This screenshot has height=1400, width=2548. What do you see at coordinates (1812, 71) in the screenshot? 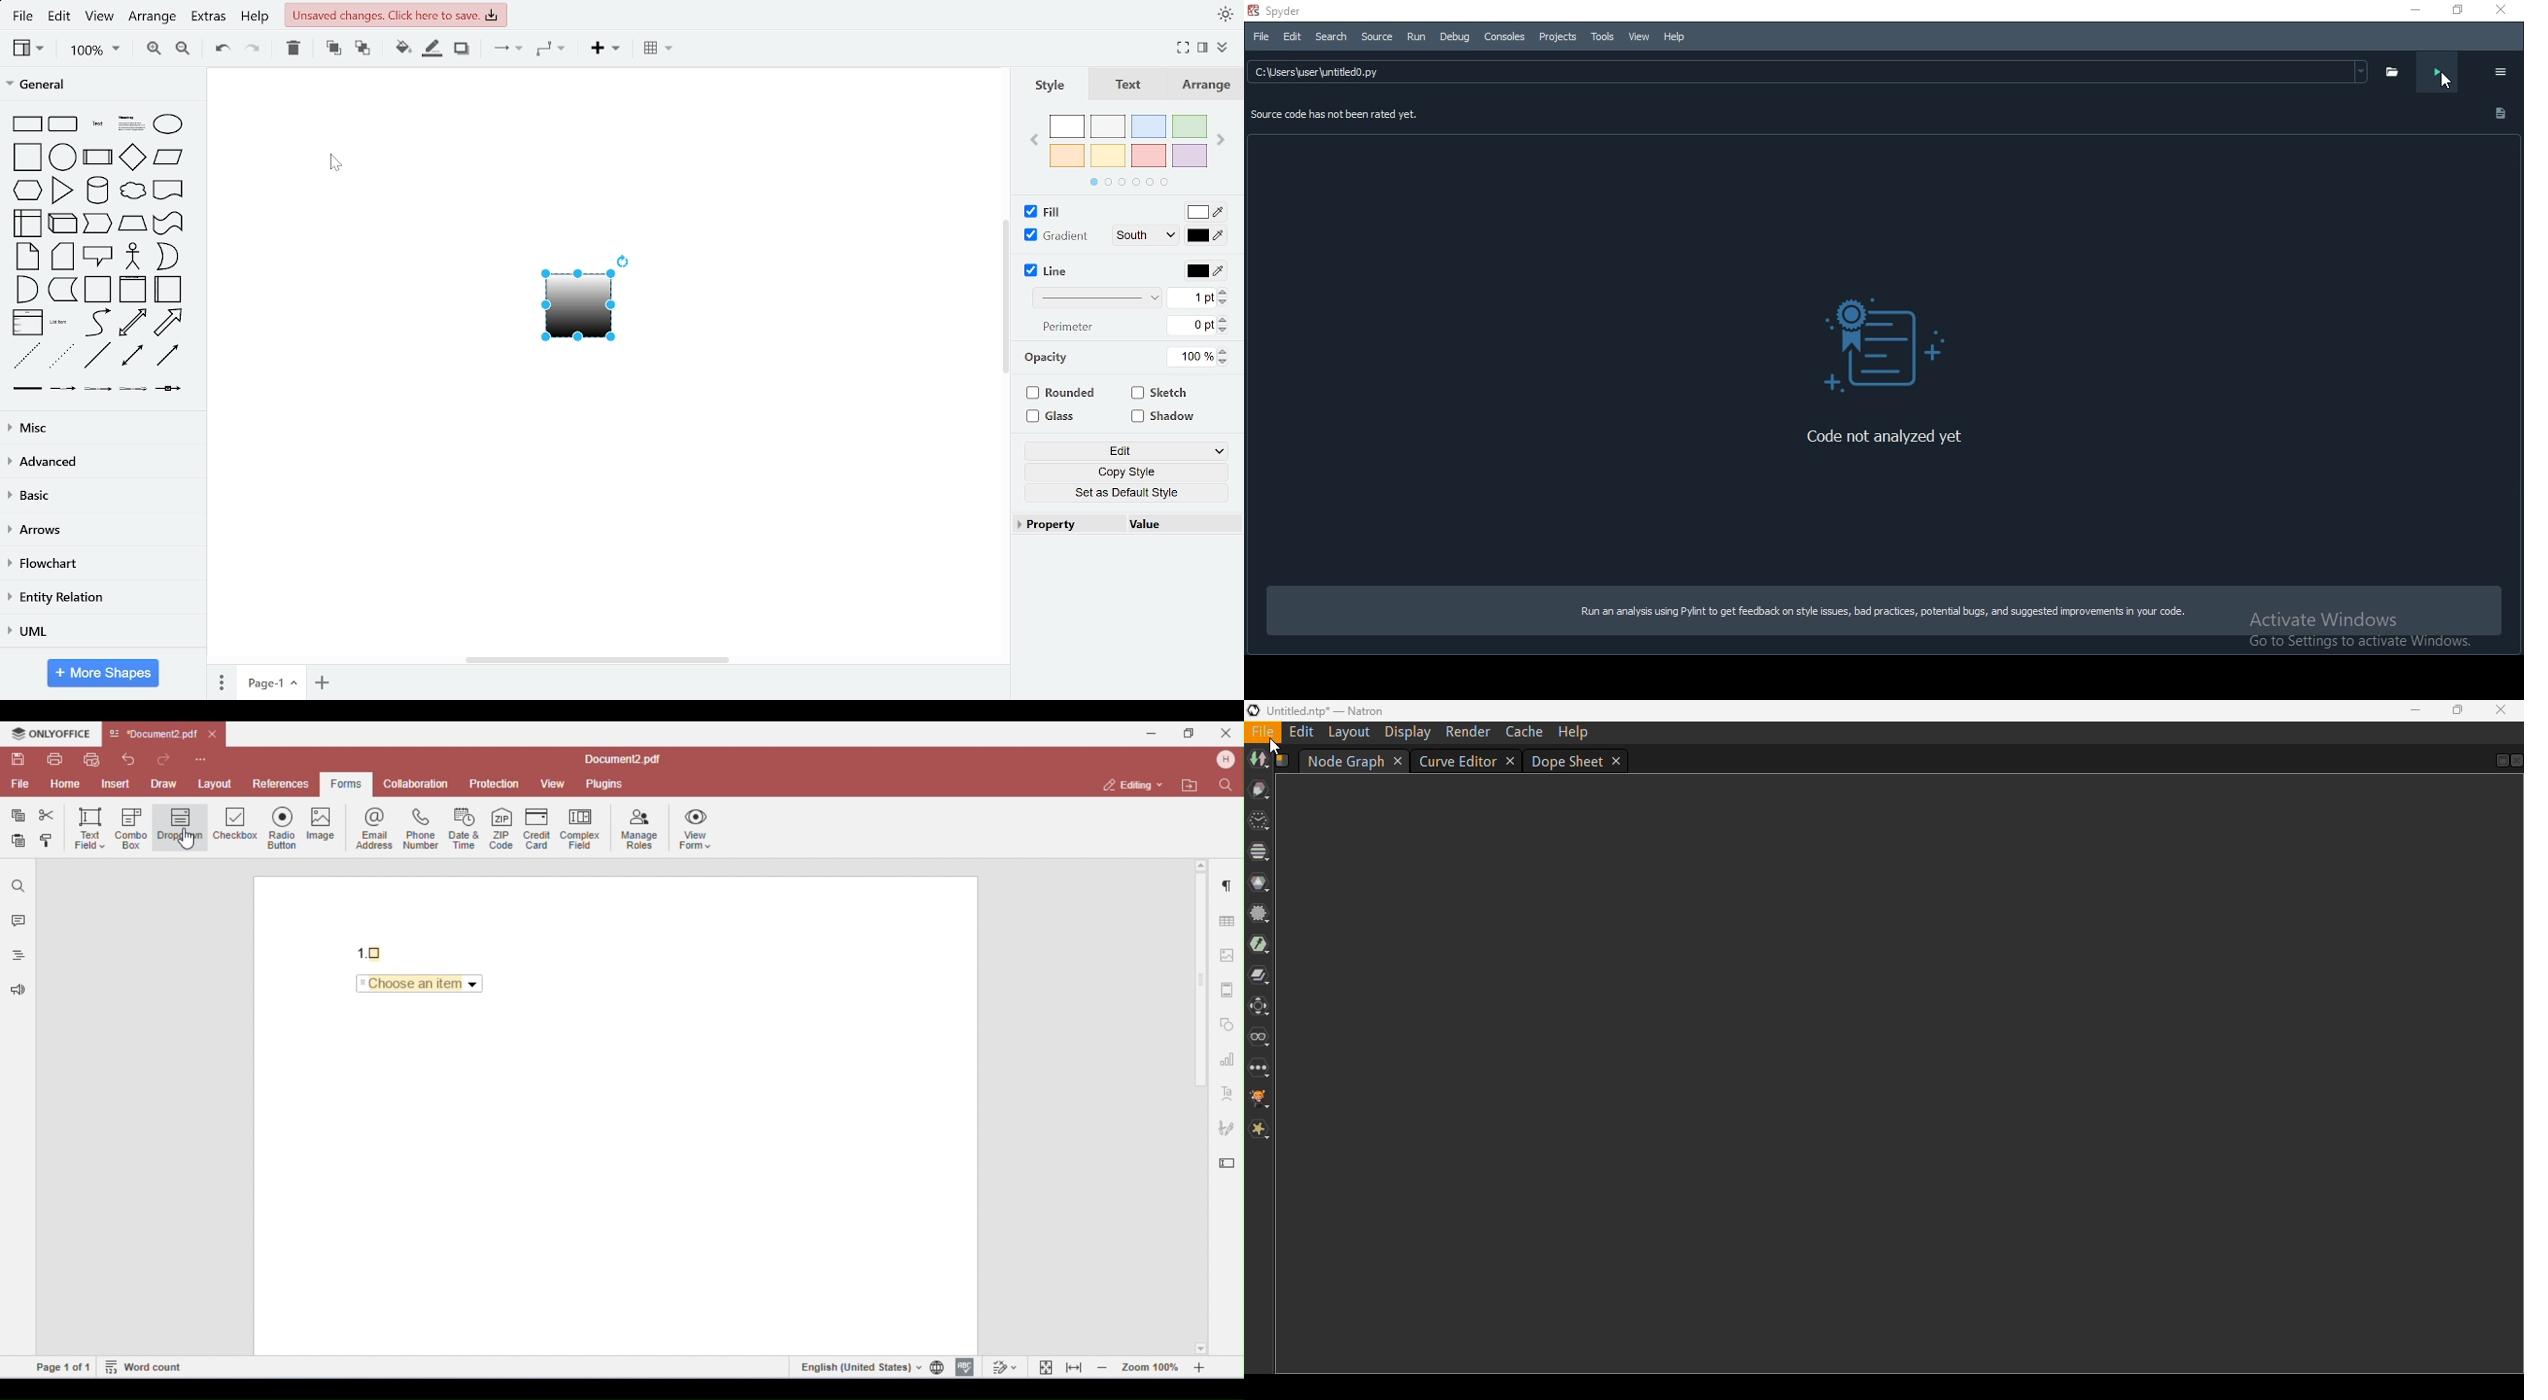
I see `file path` at bounding box center [1812, 71].